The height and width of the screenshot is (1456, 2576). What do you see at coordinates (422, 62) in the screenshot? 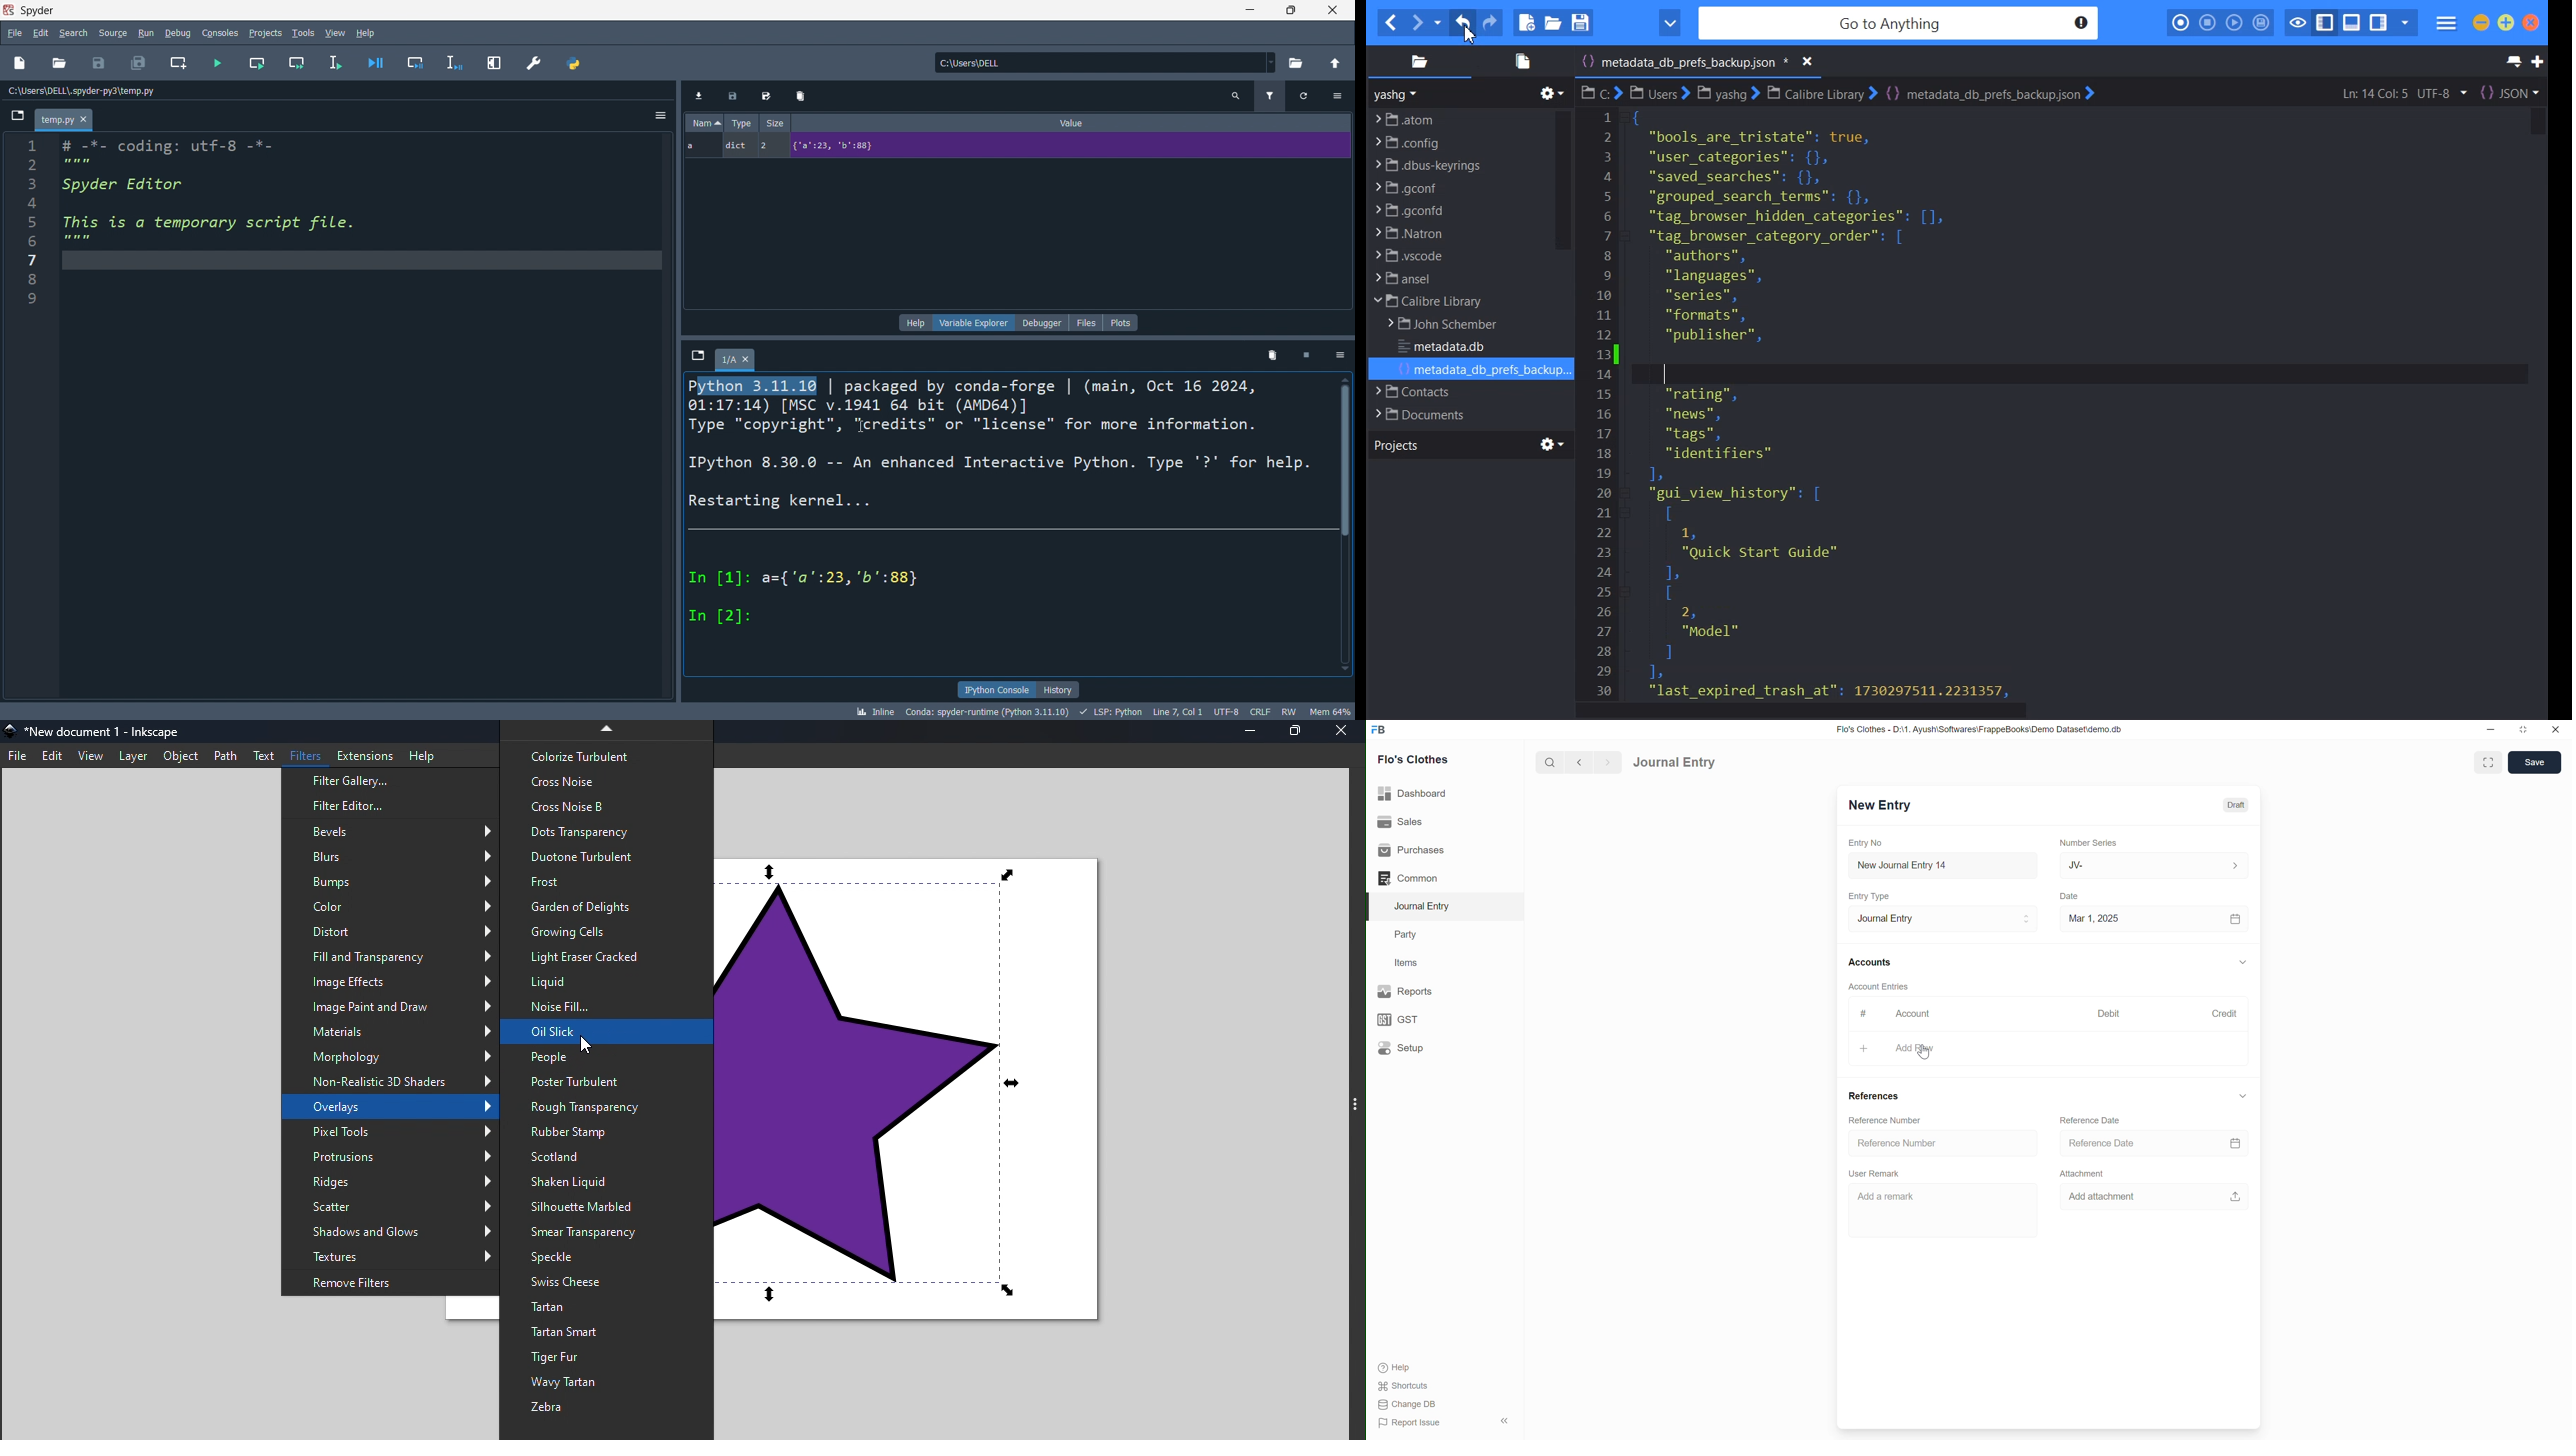
I see `debug cell` at bounding box center [422, 62].